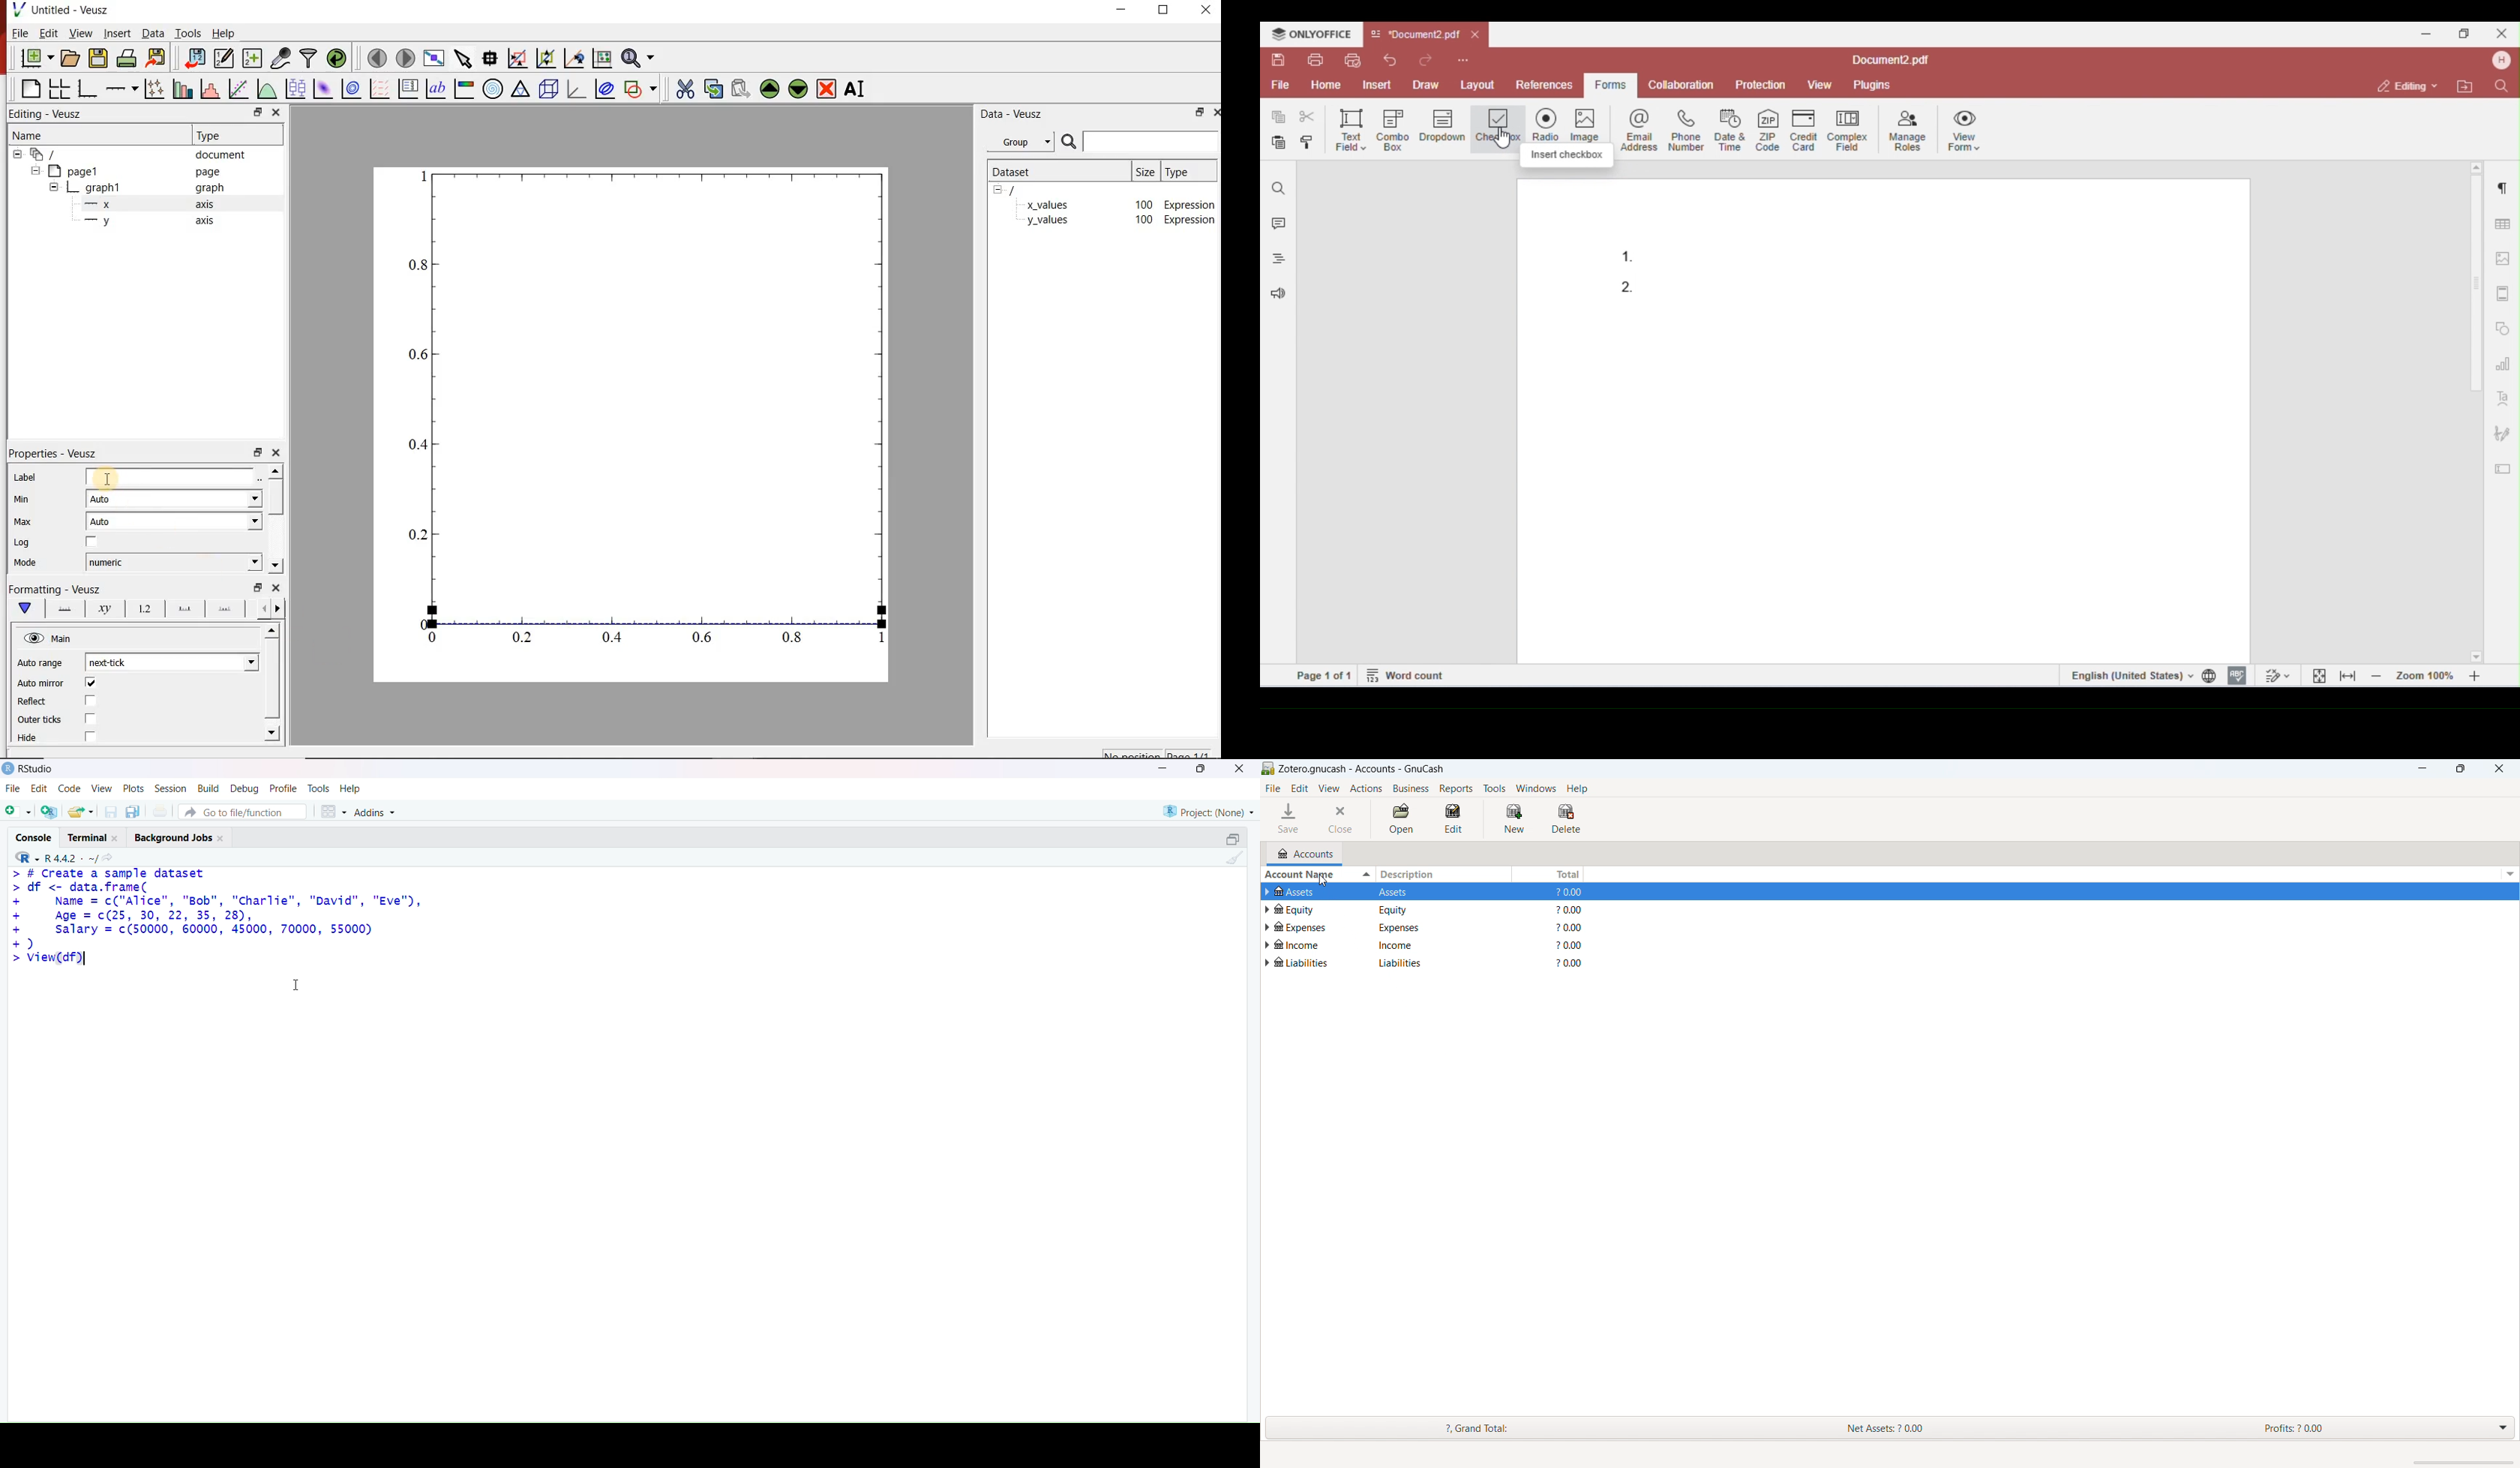 The image size is (2520, 1484). What do you see at coordinates (14, 9) in the screenshot?
I see `veusz logo` at bounding box center [14, 9].